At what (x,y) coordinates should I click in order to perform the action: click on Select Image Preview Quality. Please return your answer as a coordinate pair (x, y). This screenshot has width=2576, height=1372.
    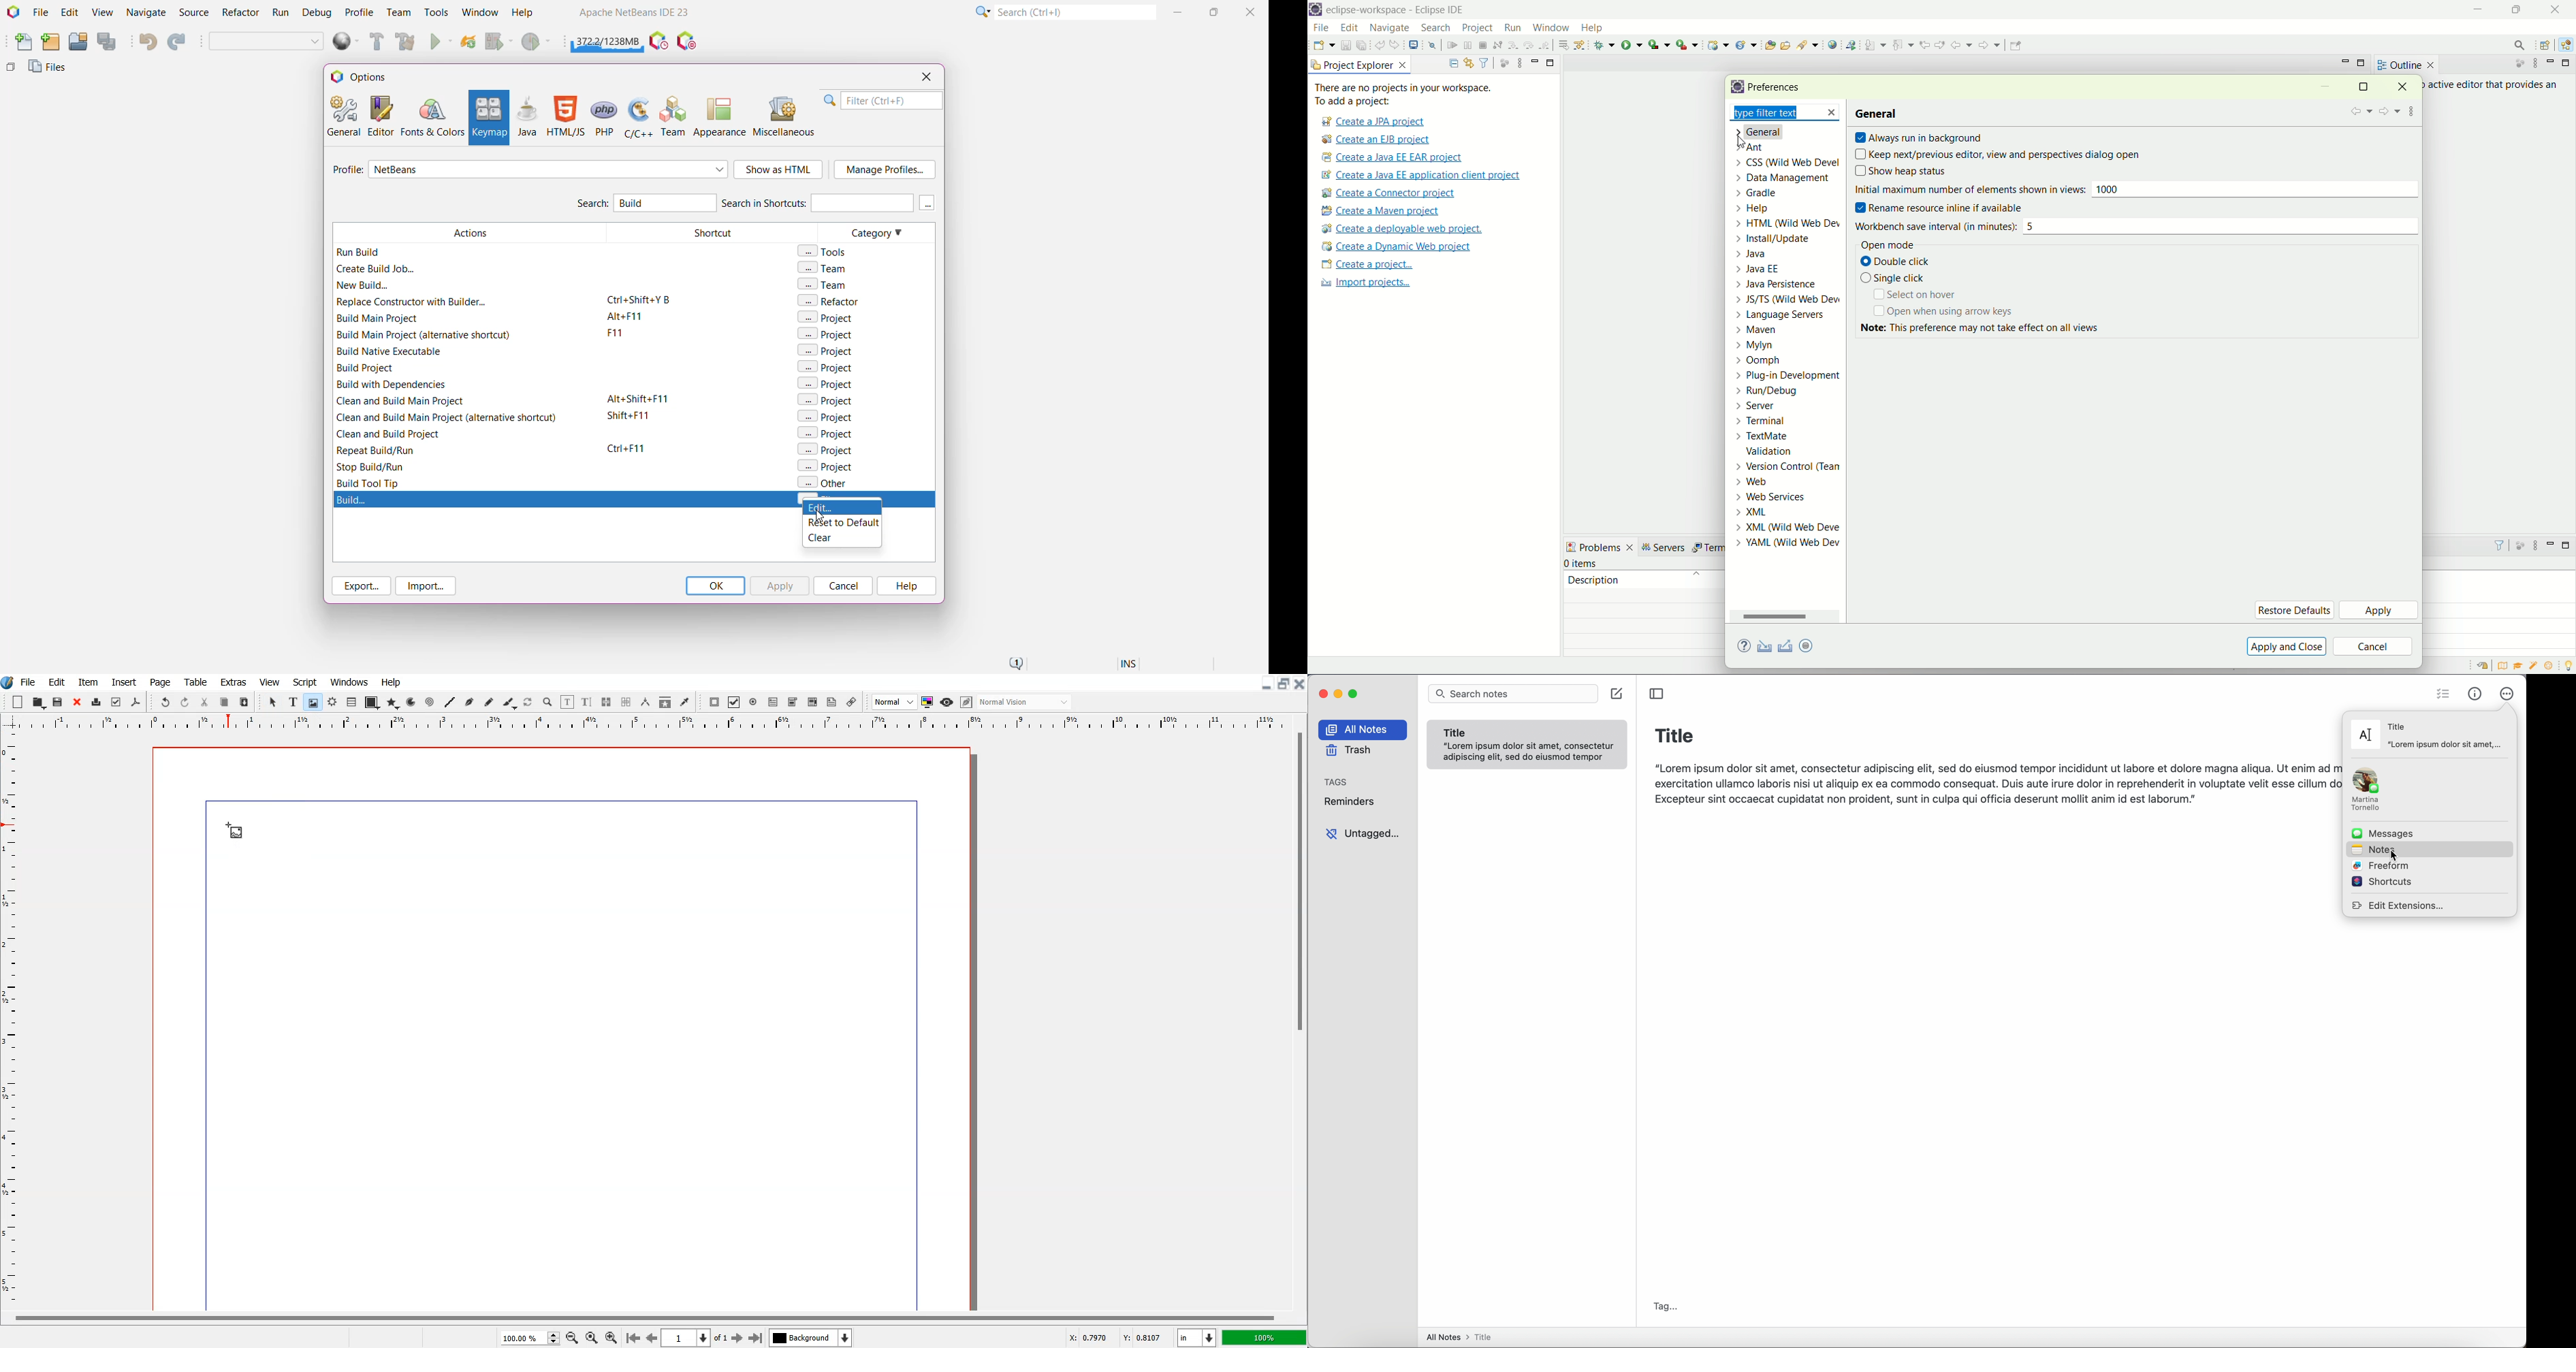
    Looking at the image, I should click on (894, 702).